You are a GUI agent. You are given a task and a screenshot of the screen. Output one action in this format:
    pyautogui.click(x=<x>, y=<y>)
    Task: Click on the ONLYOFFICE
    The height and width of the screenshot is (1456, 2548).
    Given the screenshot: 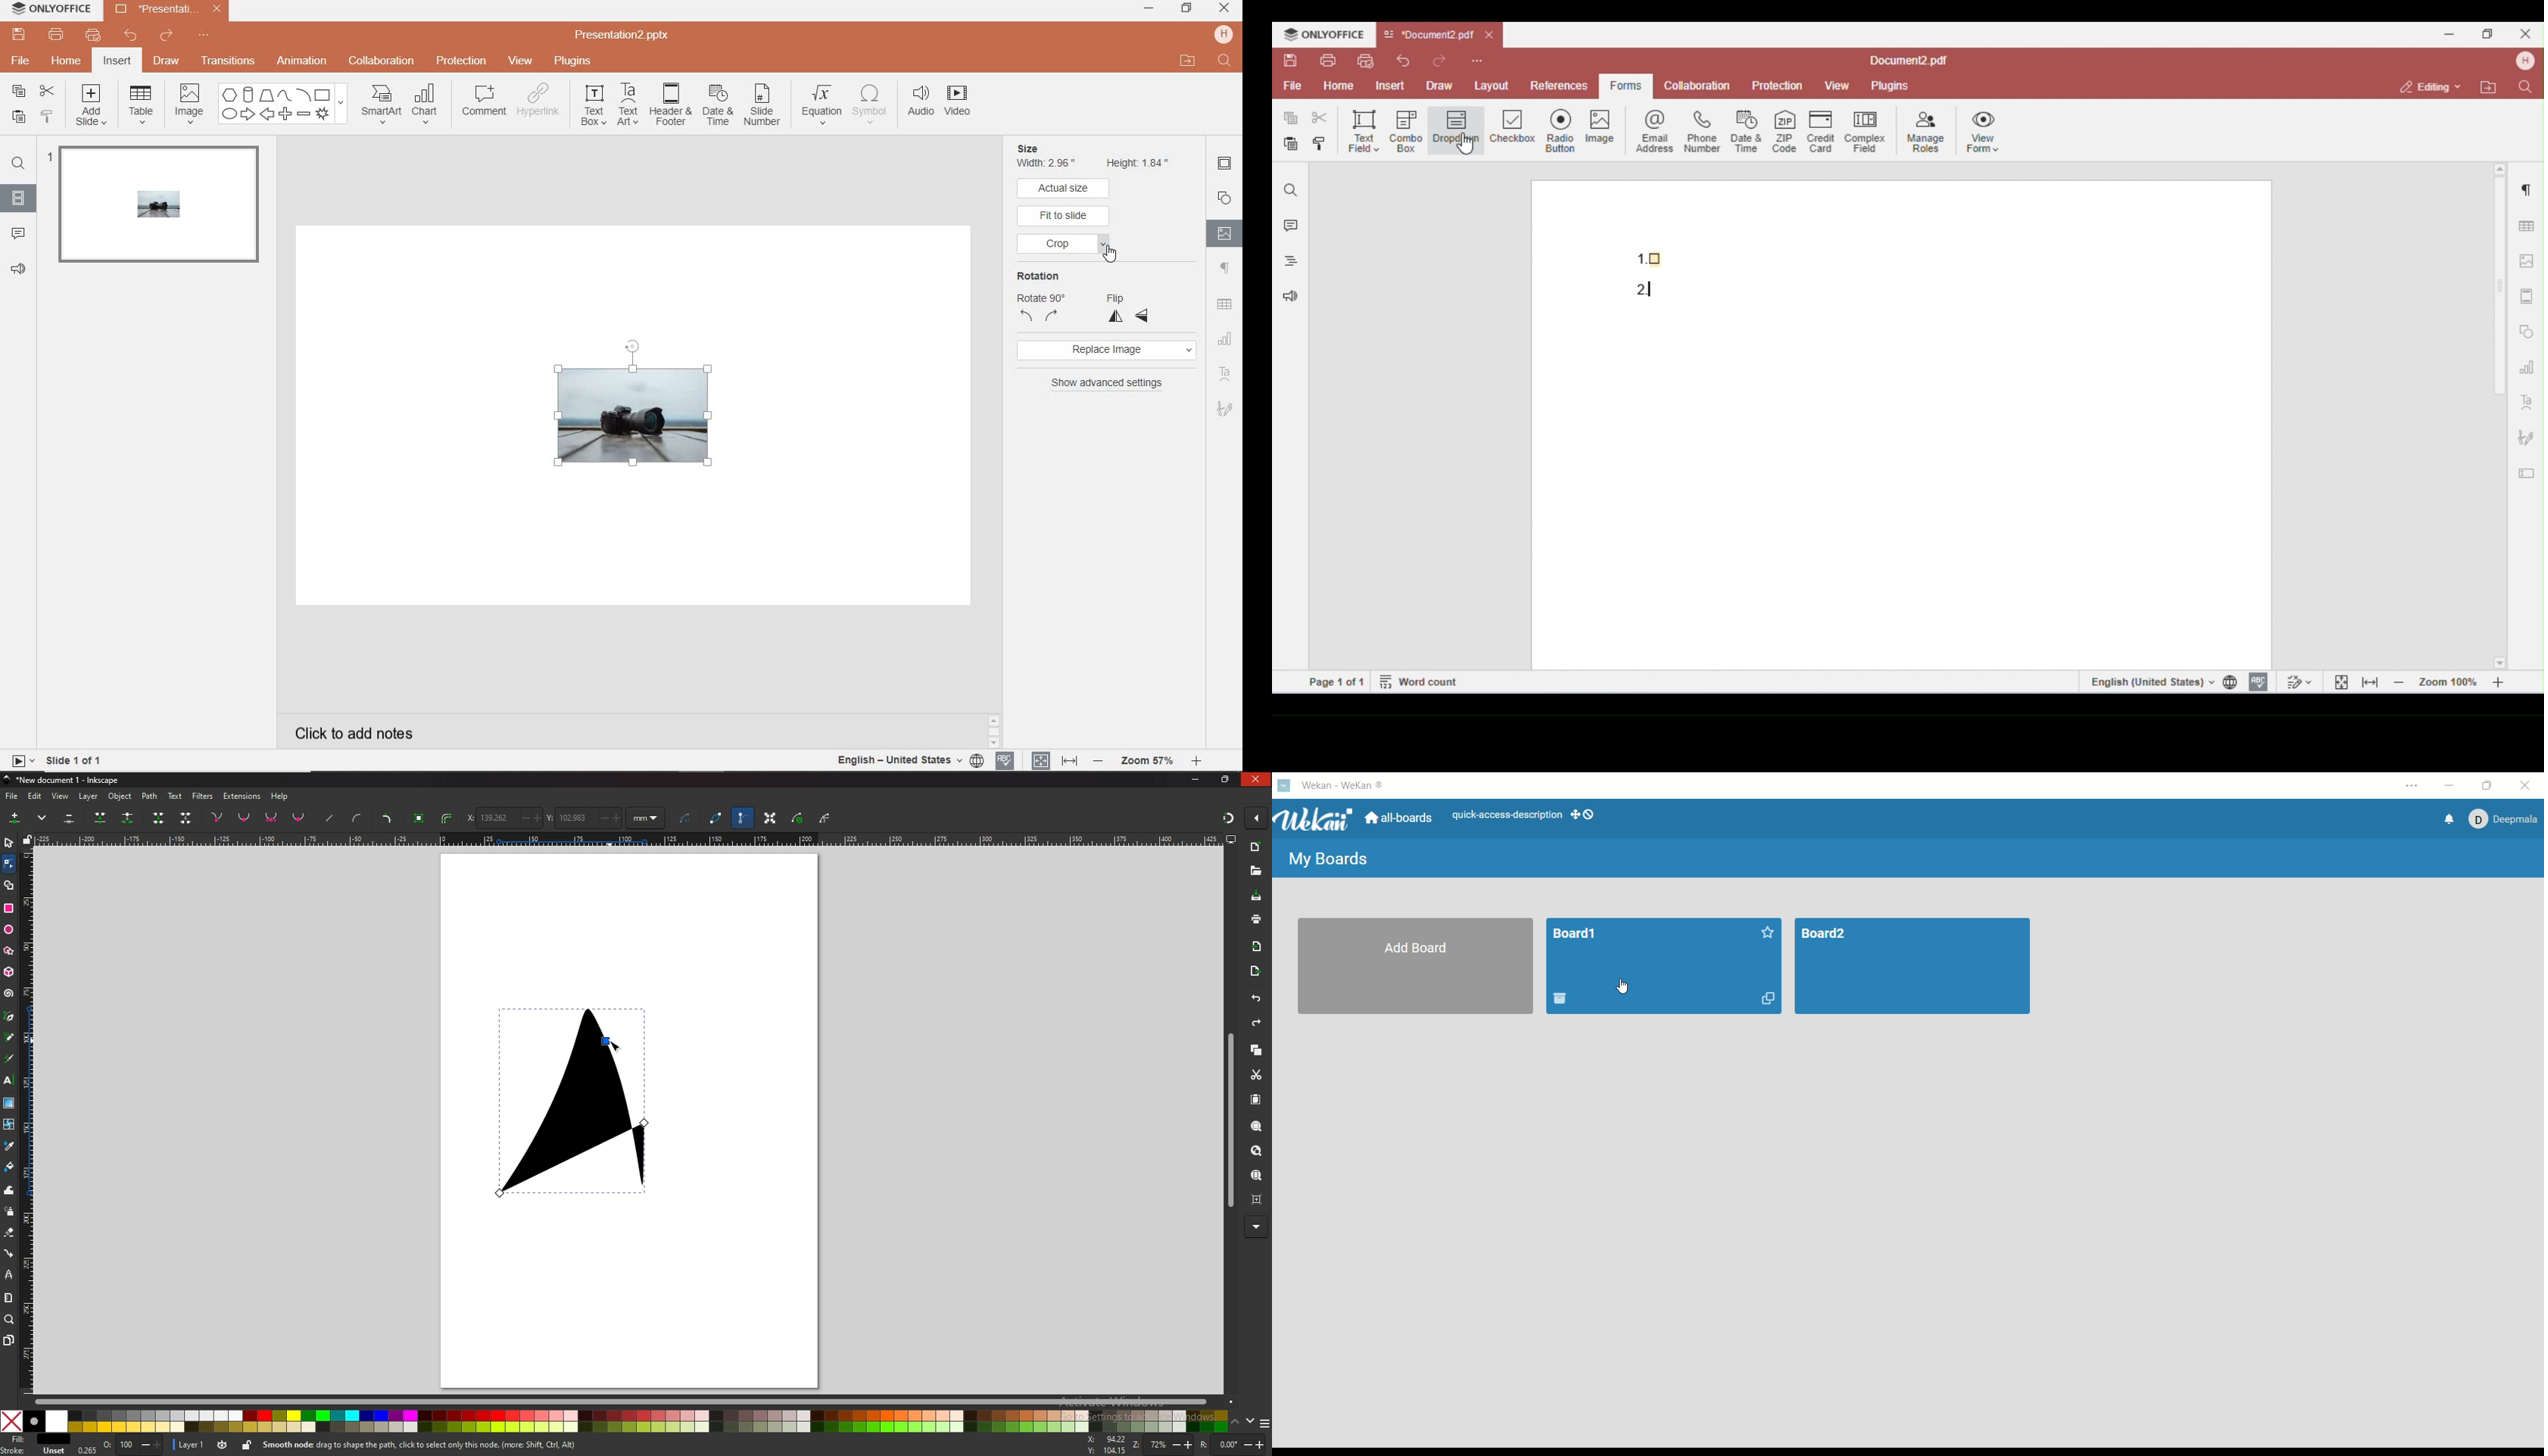 What is the action you would take?
    pyautogui.click(x=50, y=10)
    